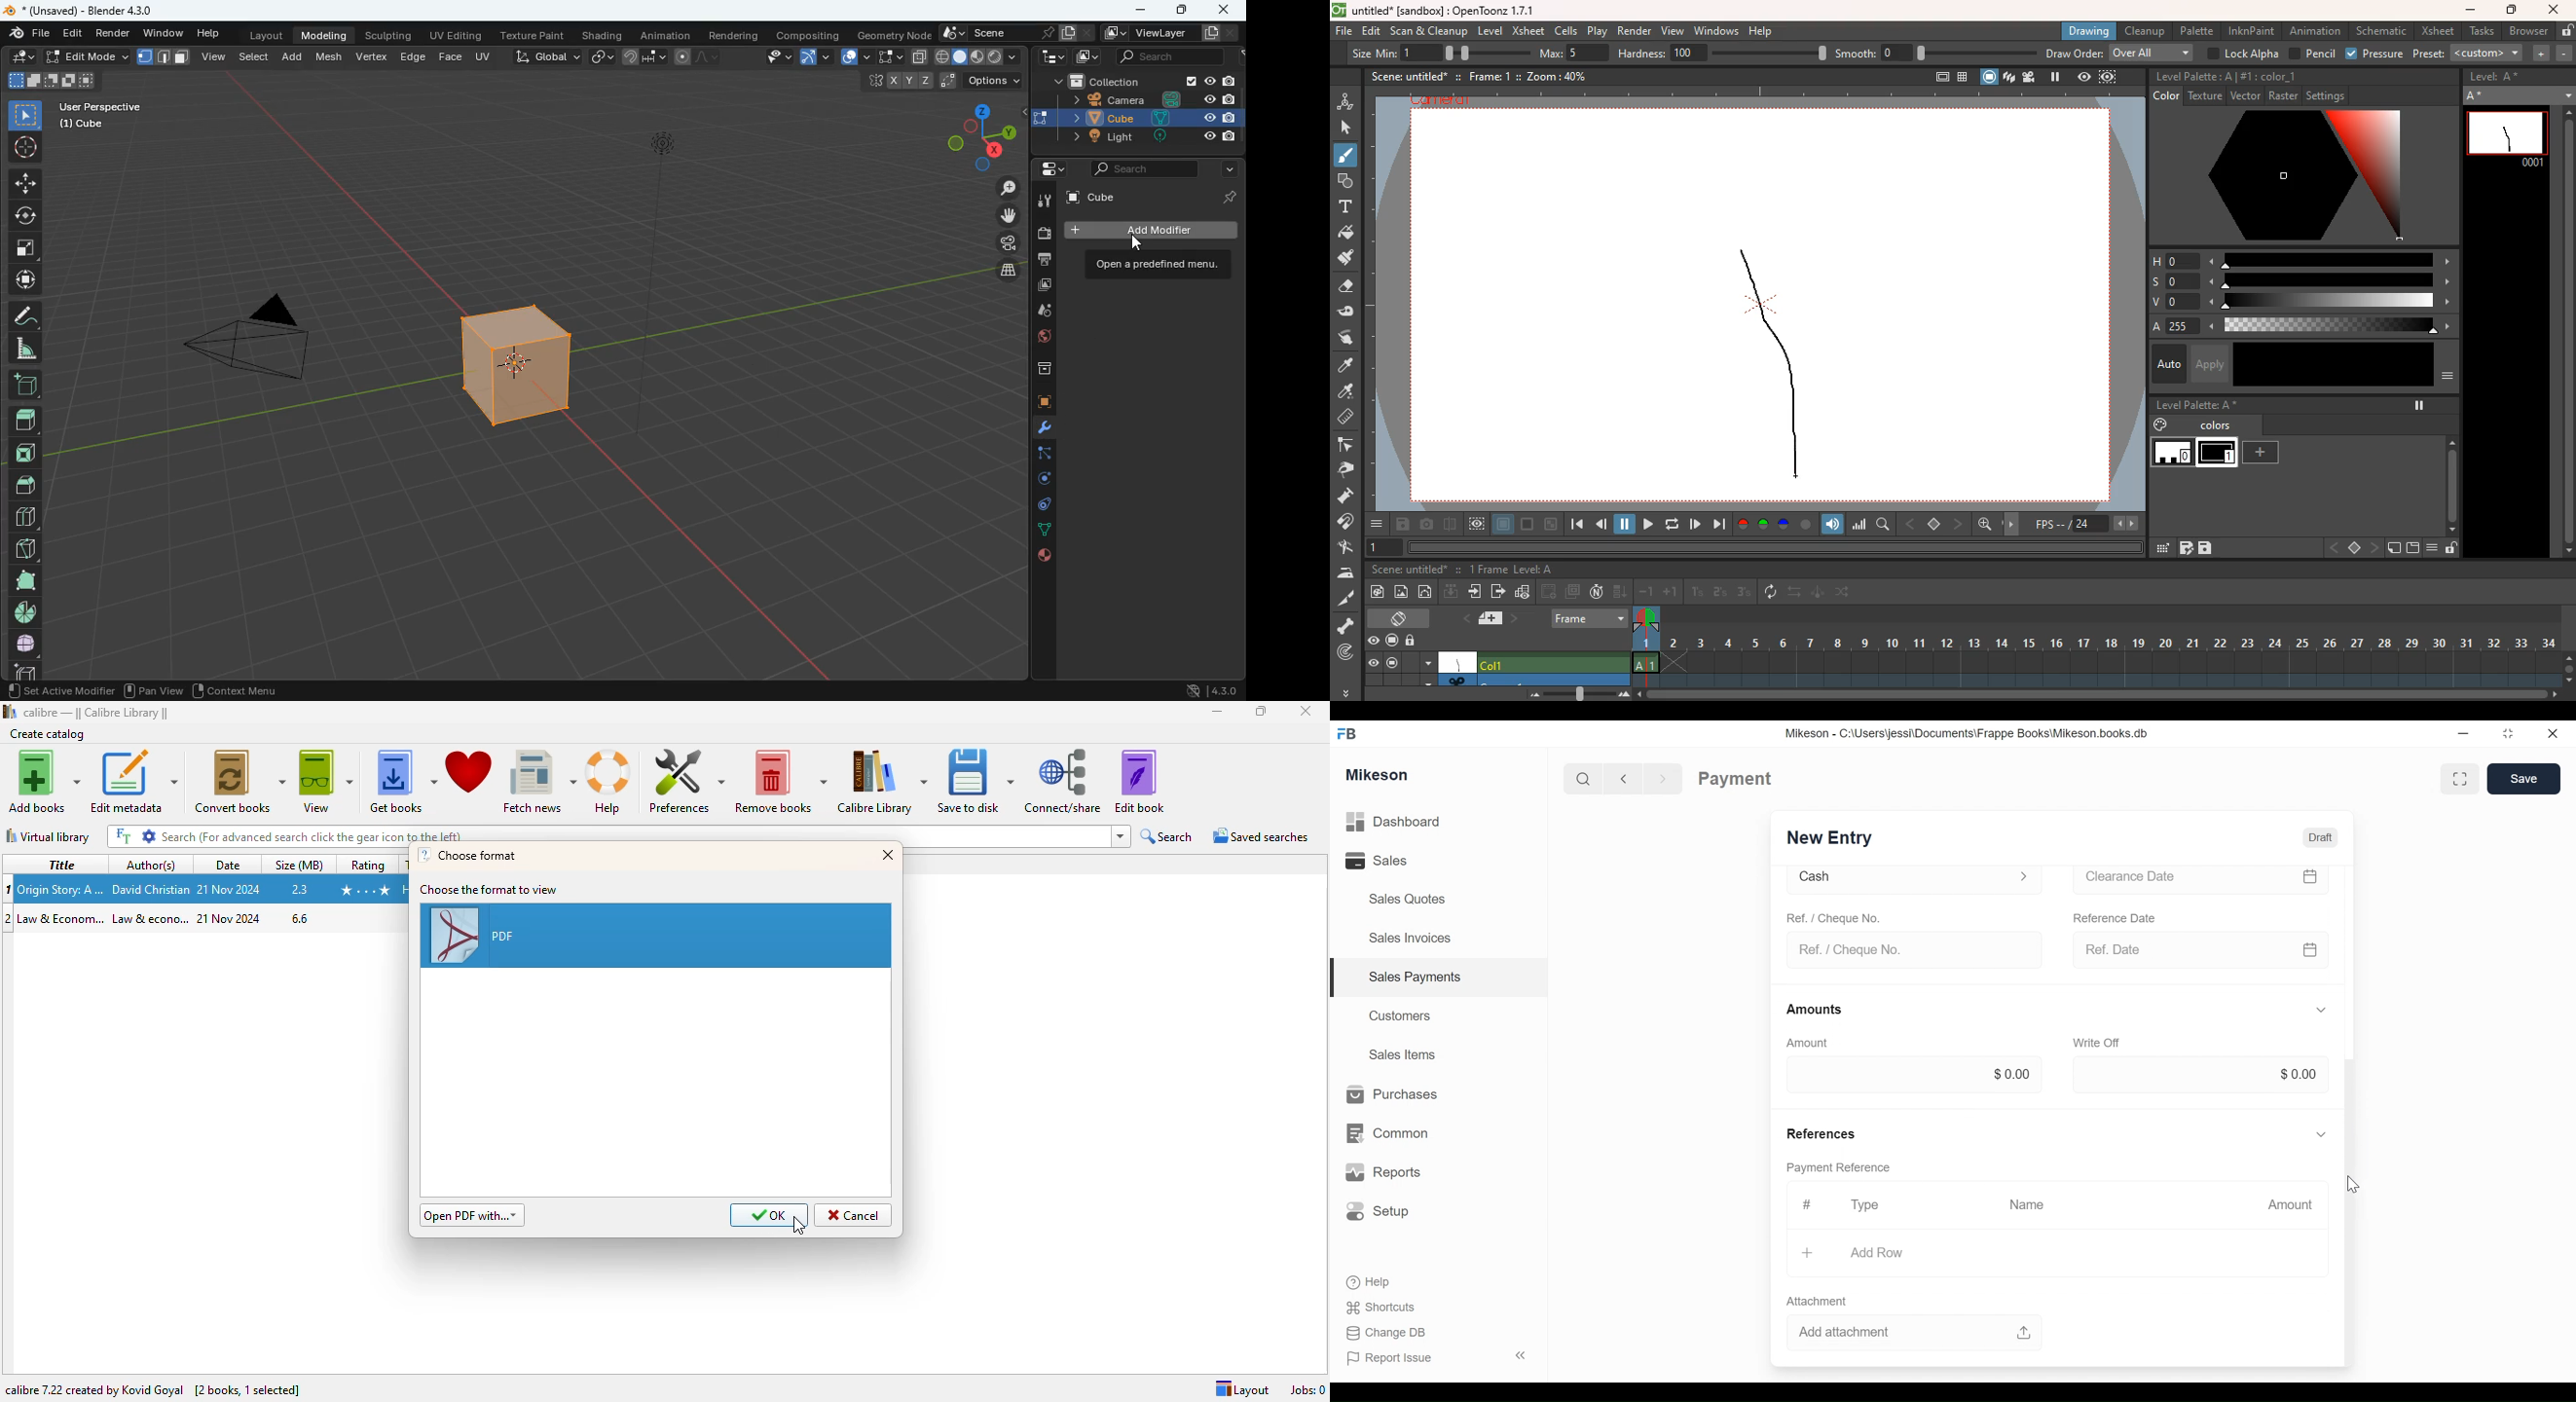 The image size is (2576, 1428). I want to click on jobs: 0, so click(1308, 1390).